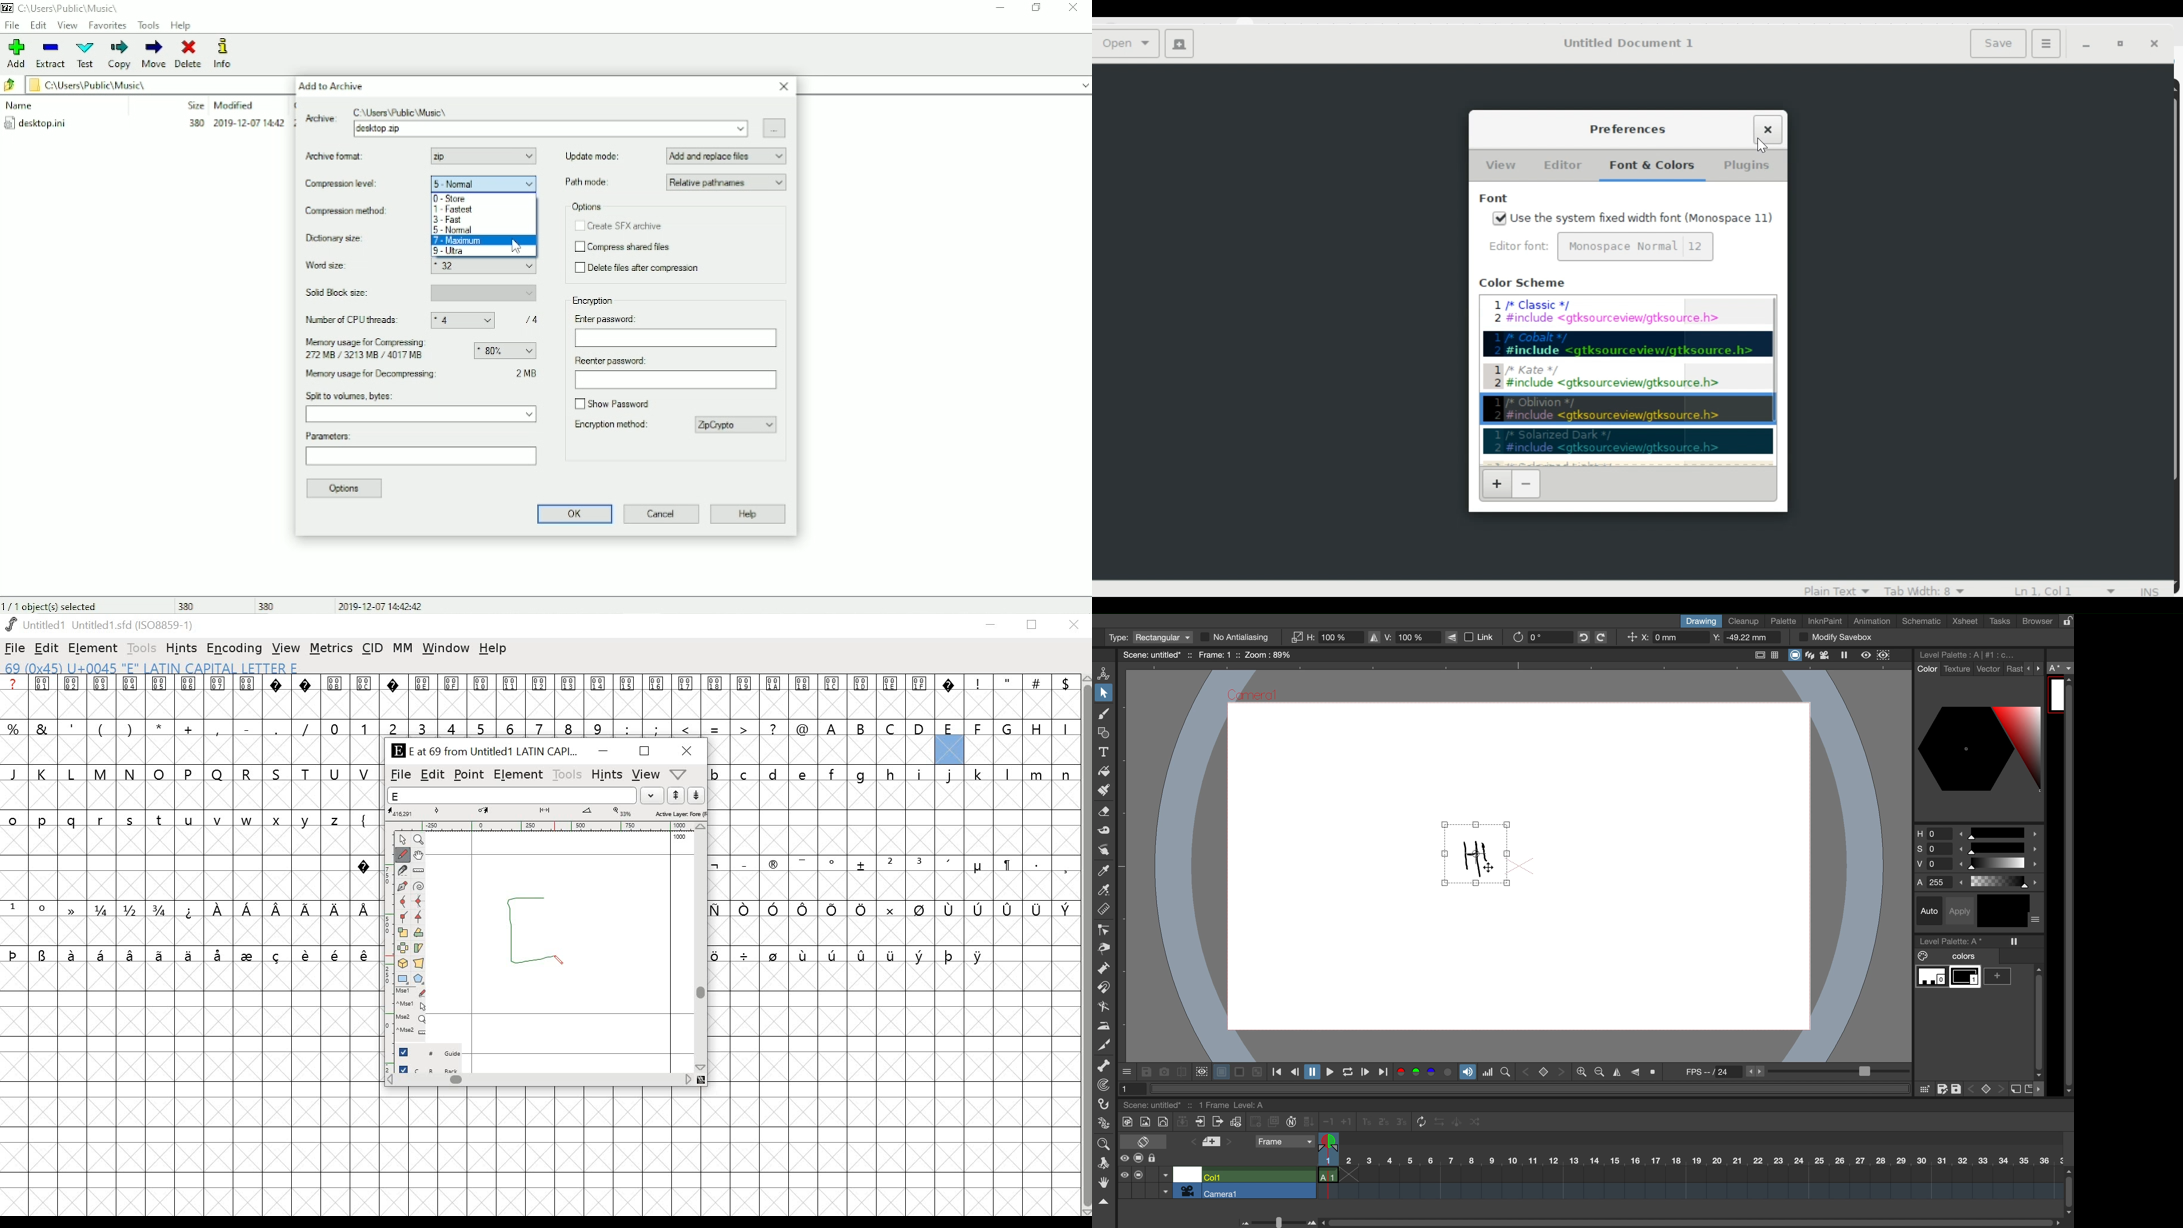  What do you see at coordinates (17, 53) in the screenshot?
I see `Add` at bounding box center [17, 53].